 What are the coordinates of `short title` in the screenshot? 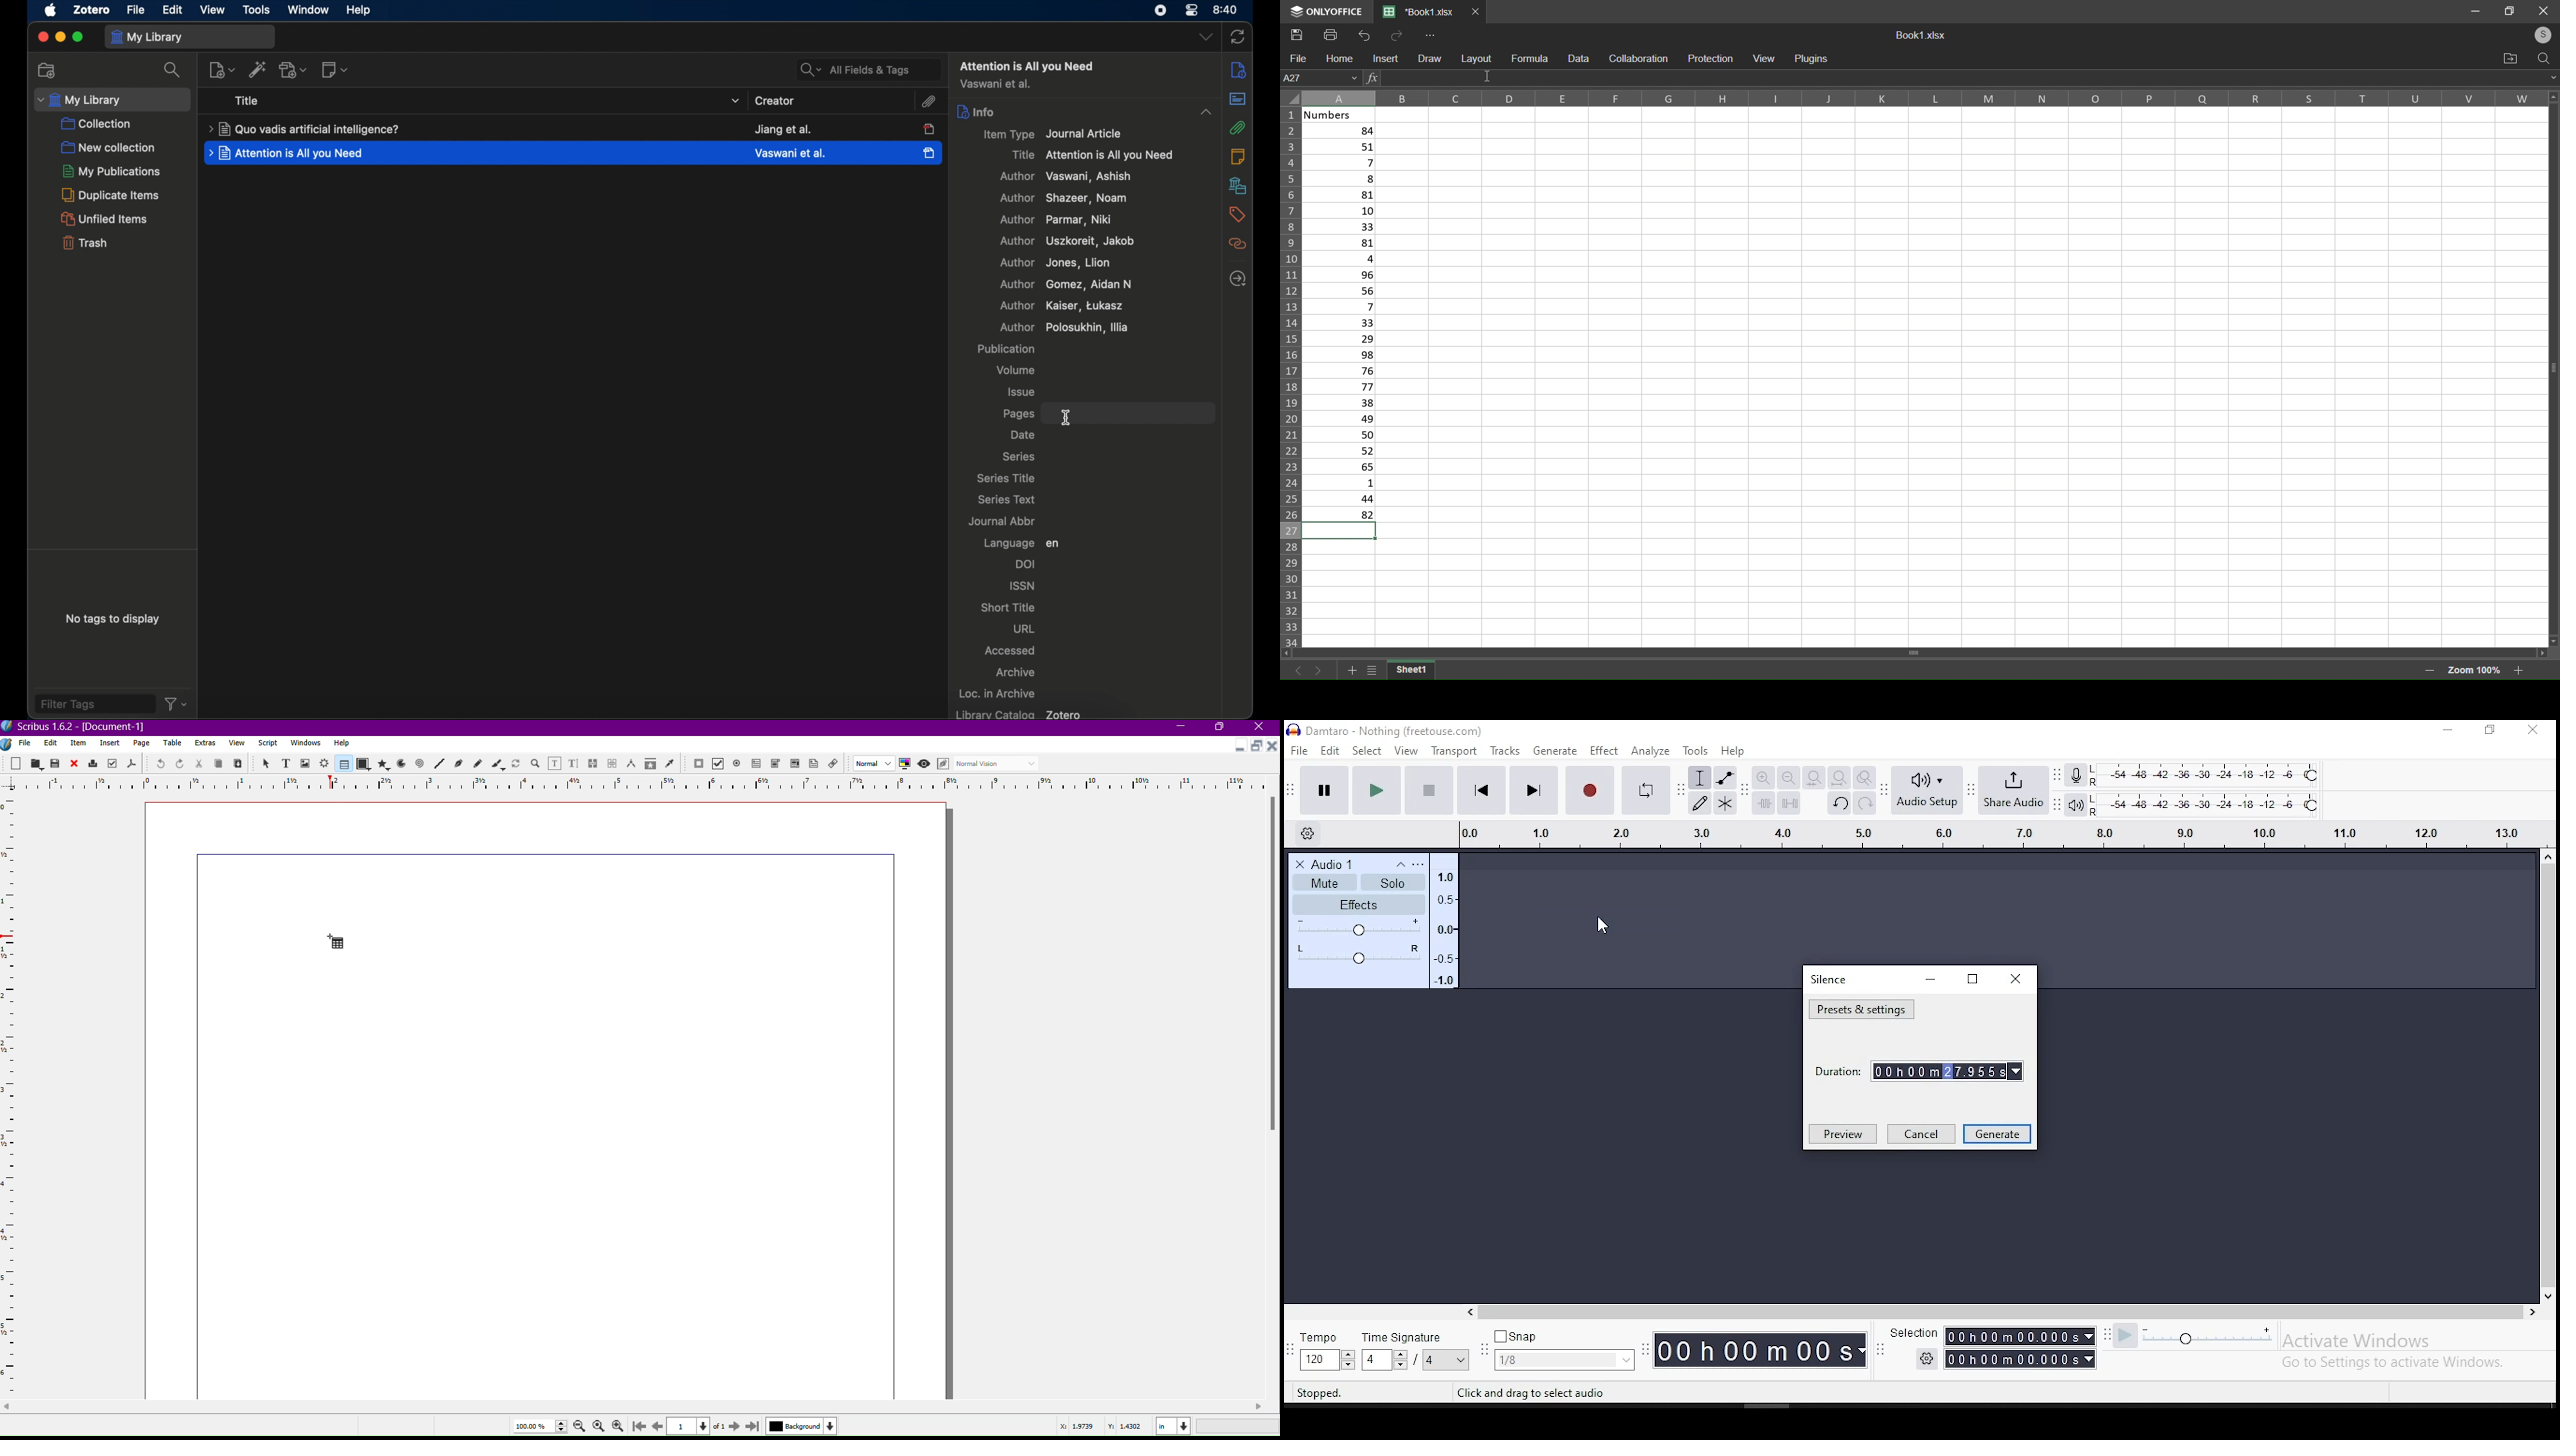 It's located at (1009, 607).